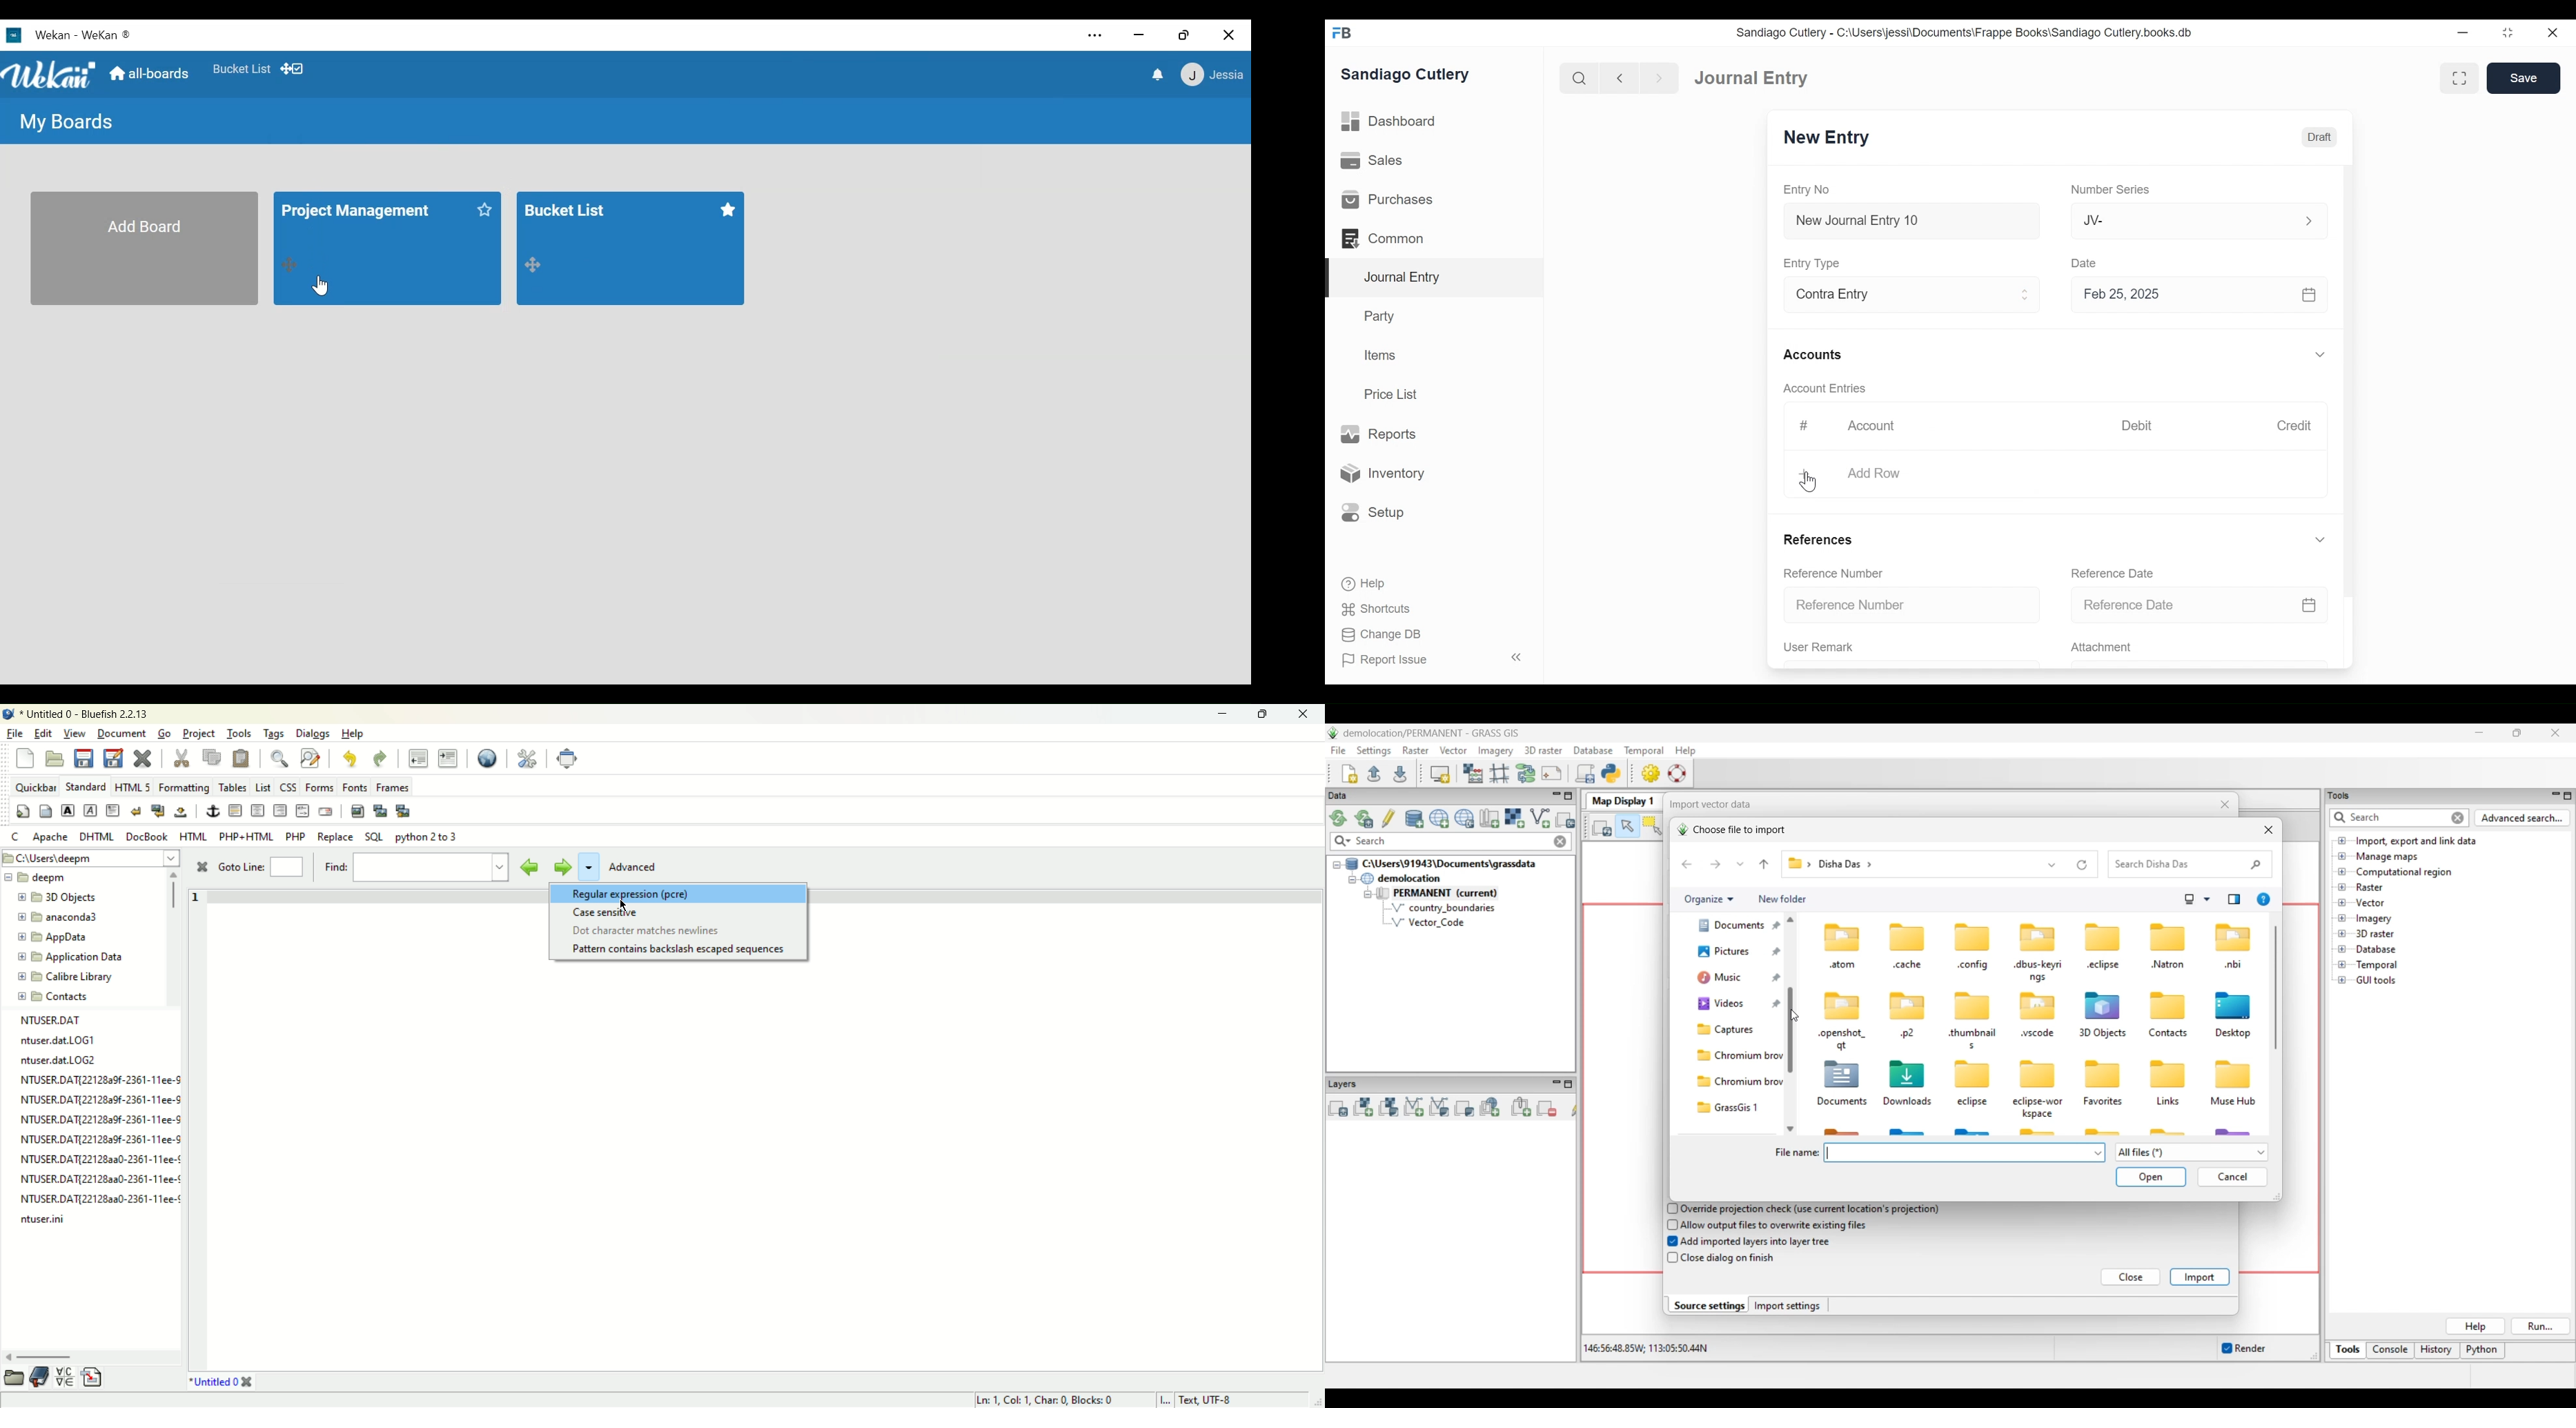 The width and height of the screenshot is (2576, 1428). Describe the element at coordinates (1382, 357) in the screenshot. I see `Items` at that location.